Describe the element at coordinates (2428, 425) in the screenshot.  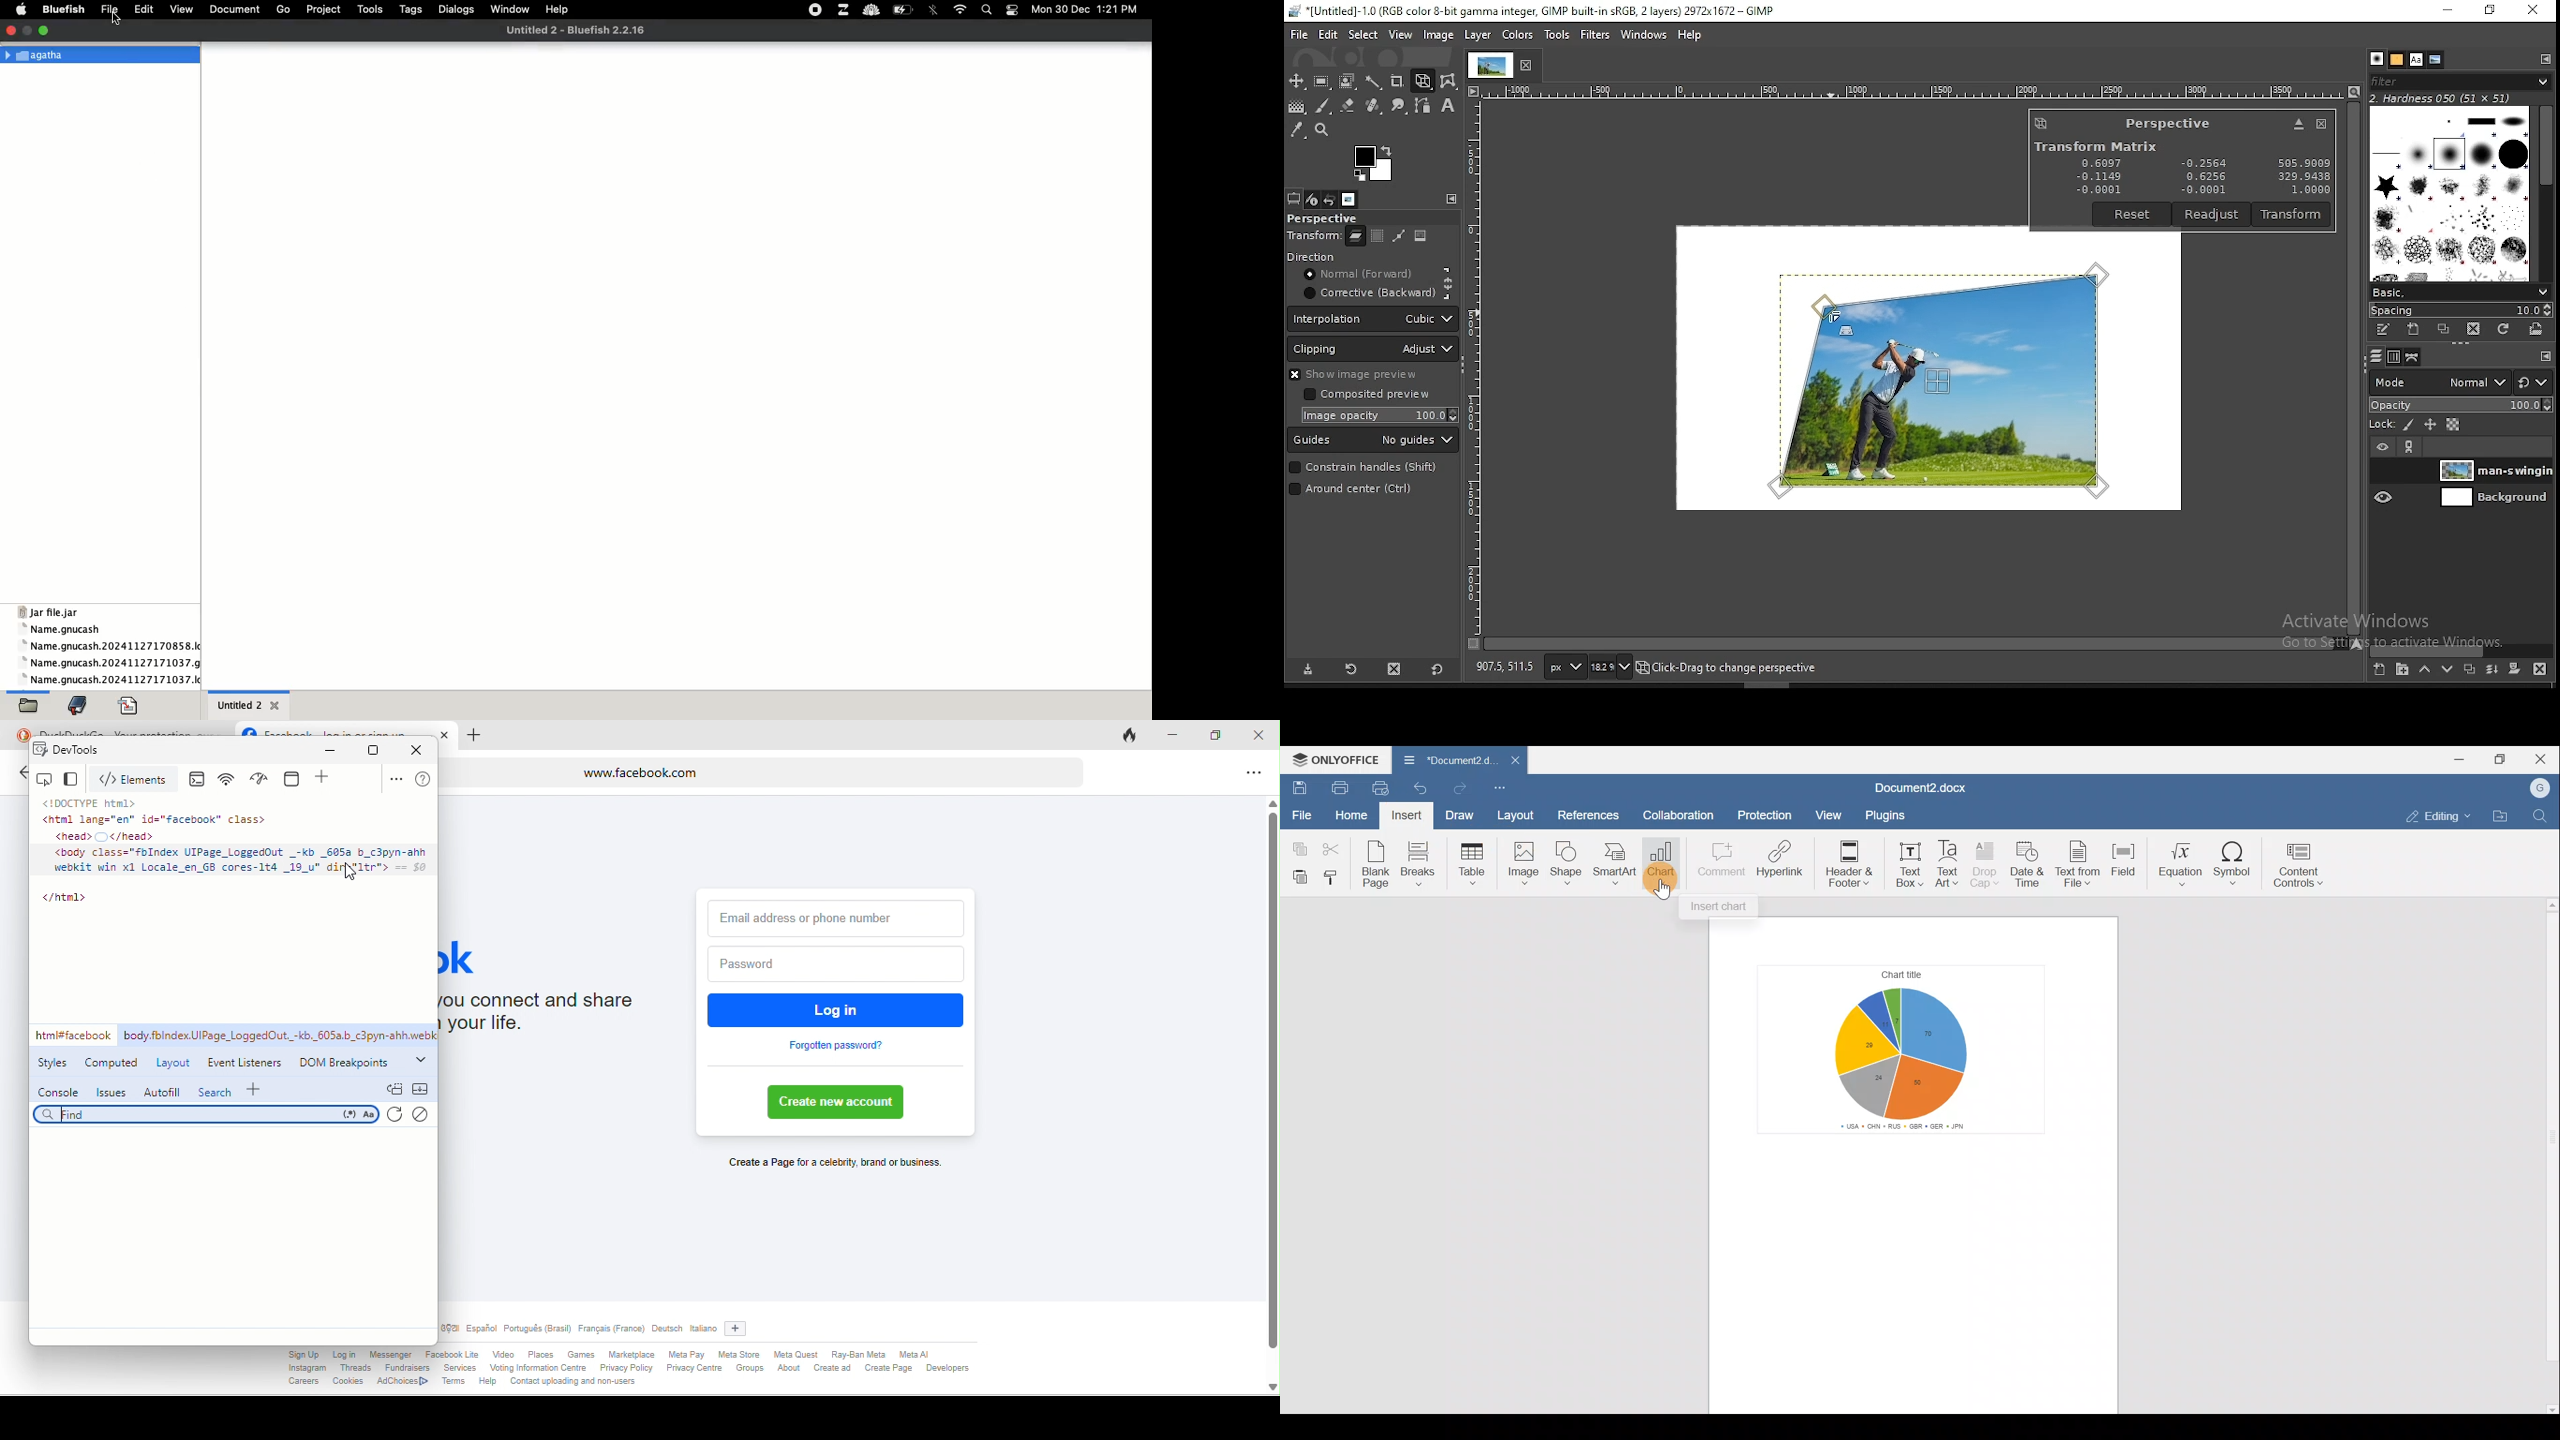
I see `lock size and position` at that location.